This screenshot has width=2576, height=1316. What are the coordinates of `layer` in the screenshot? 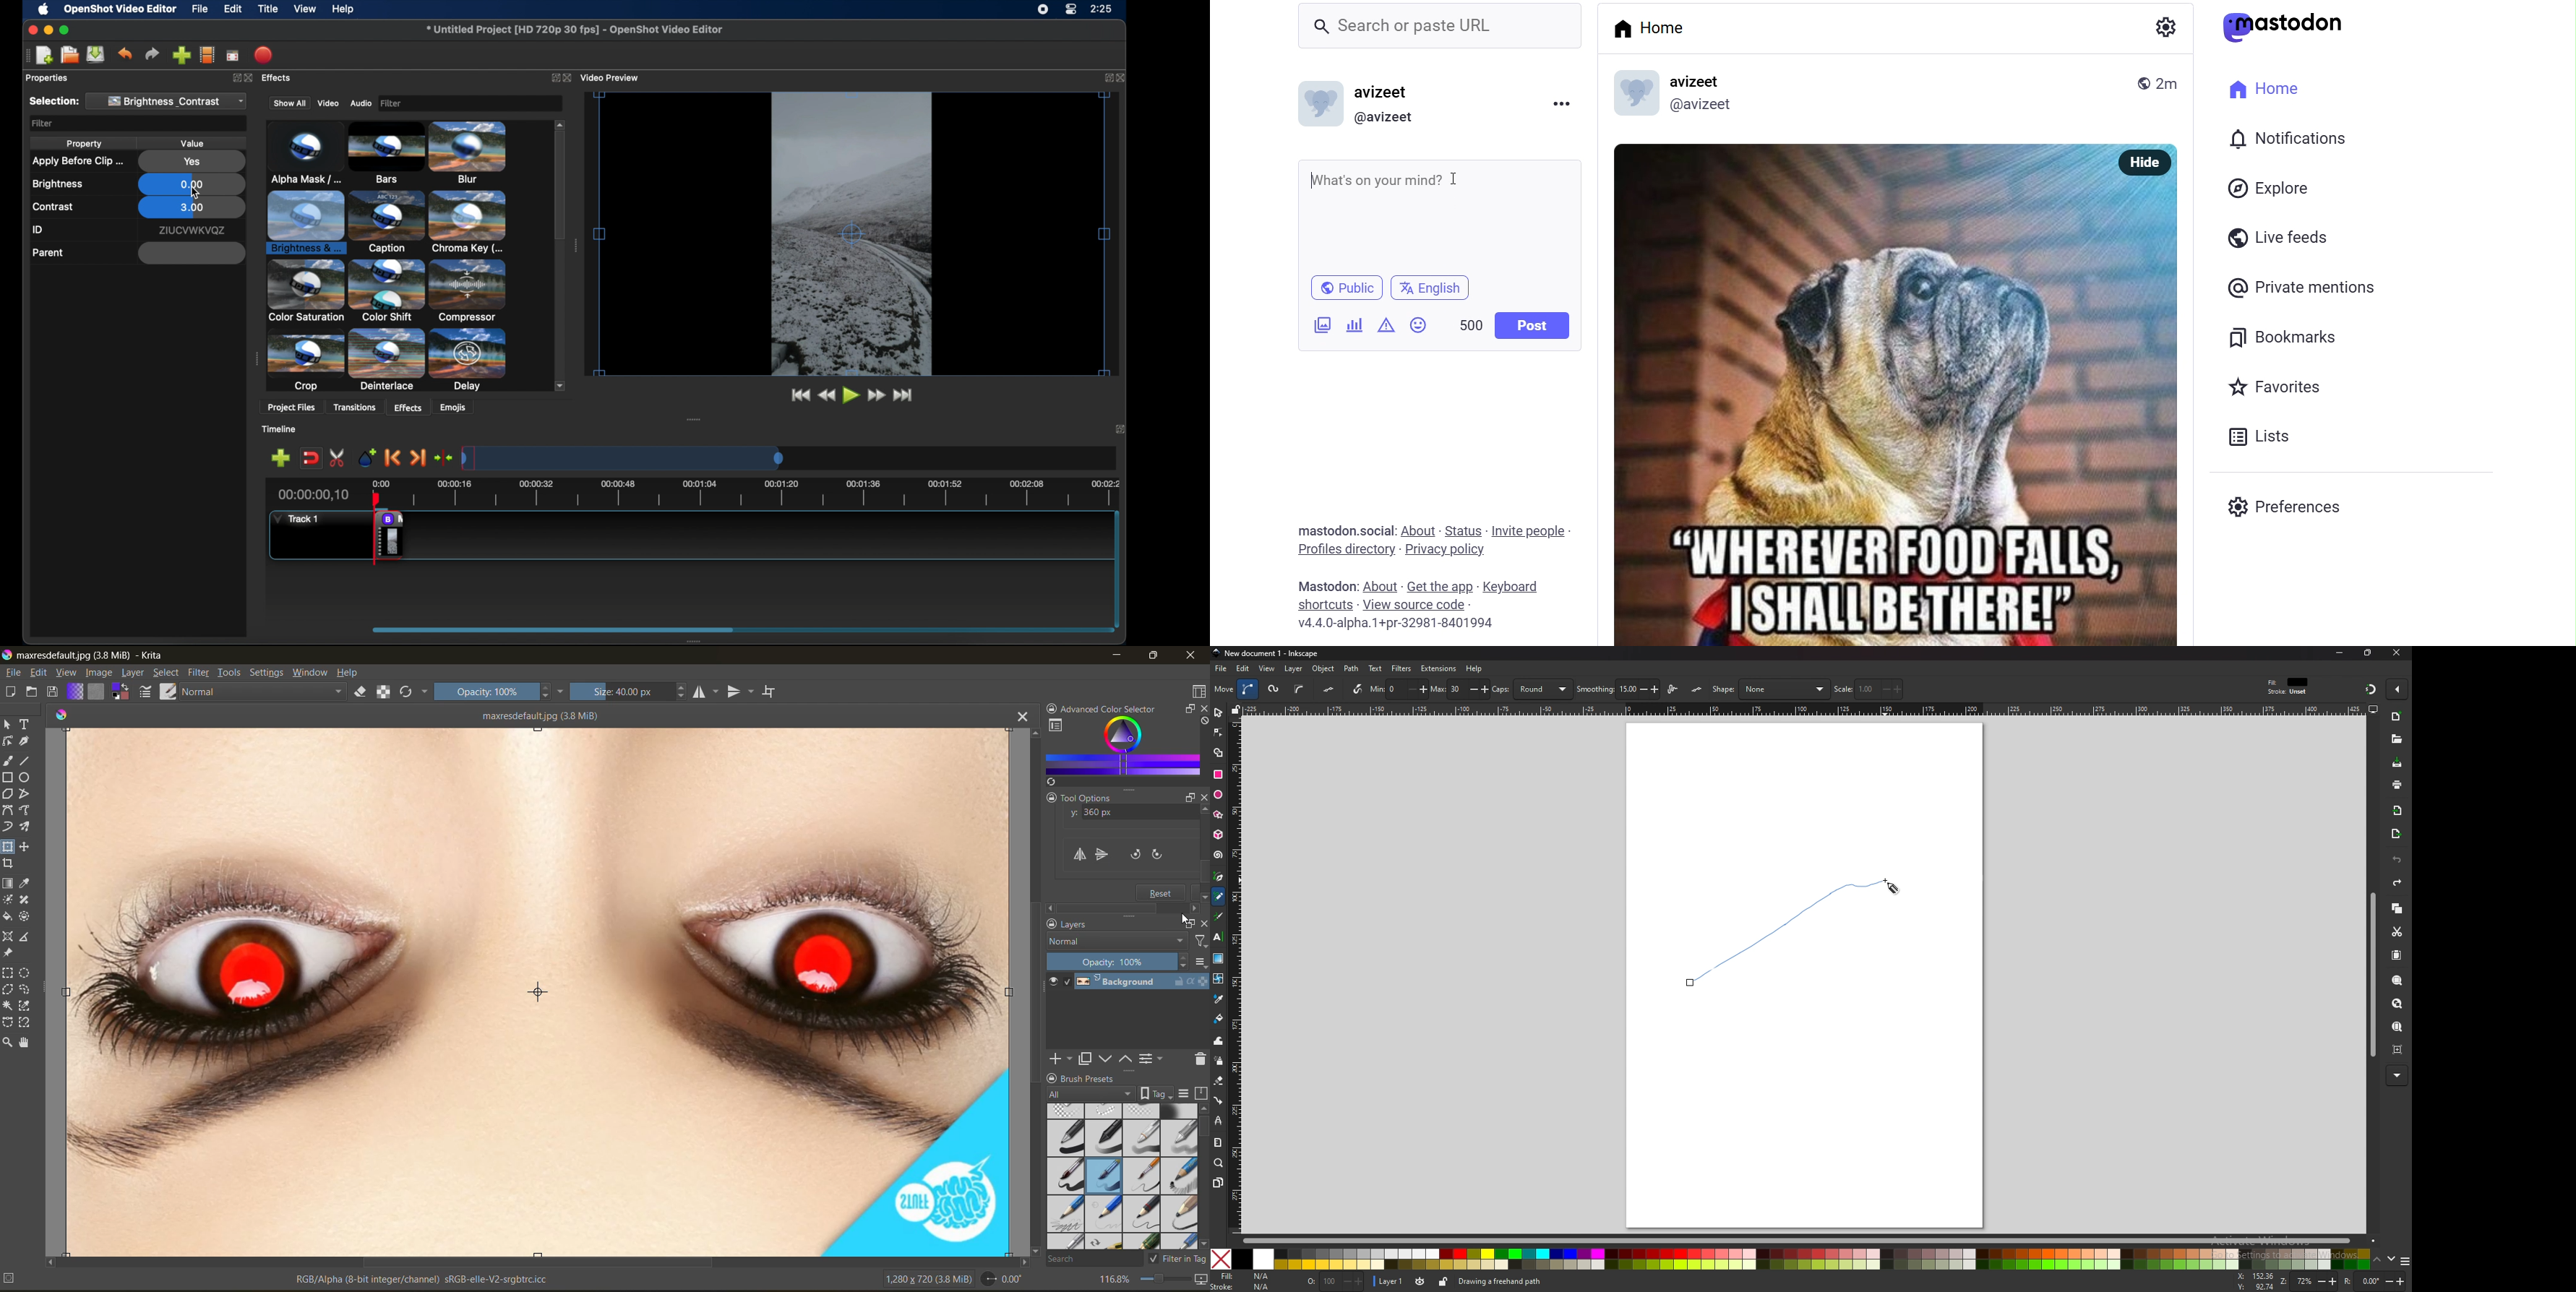 It's located at (1294, 669).